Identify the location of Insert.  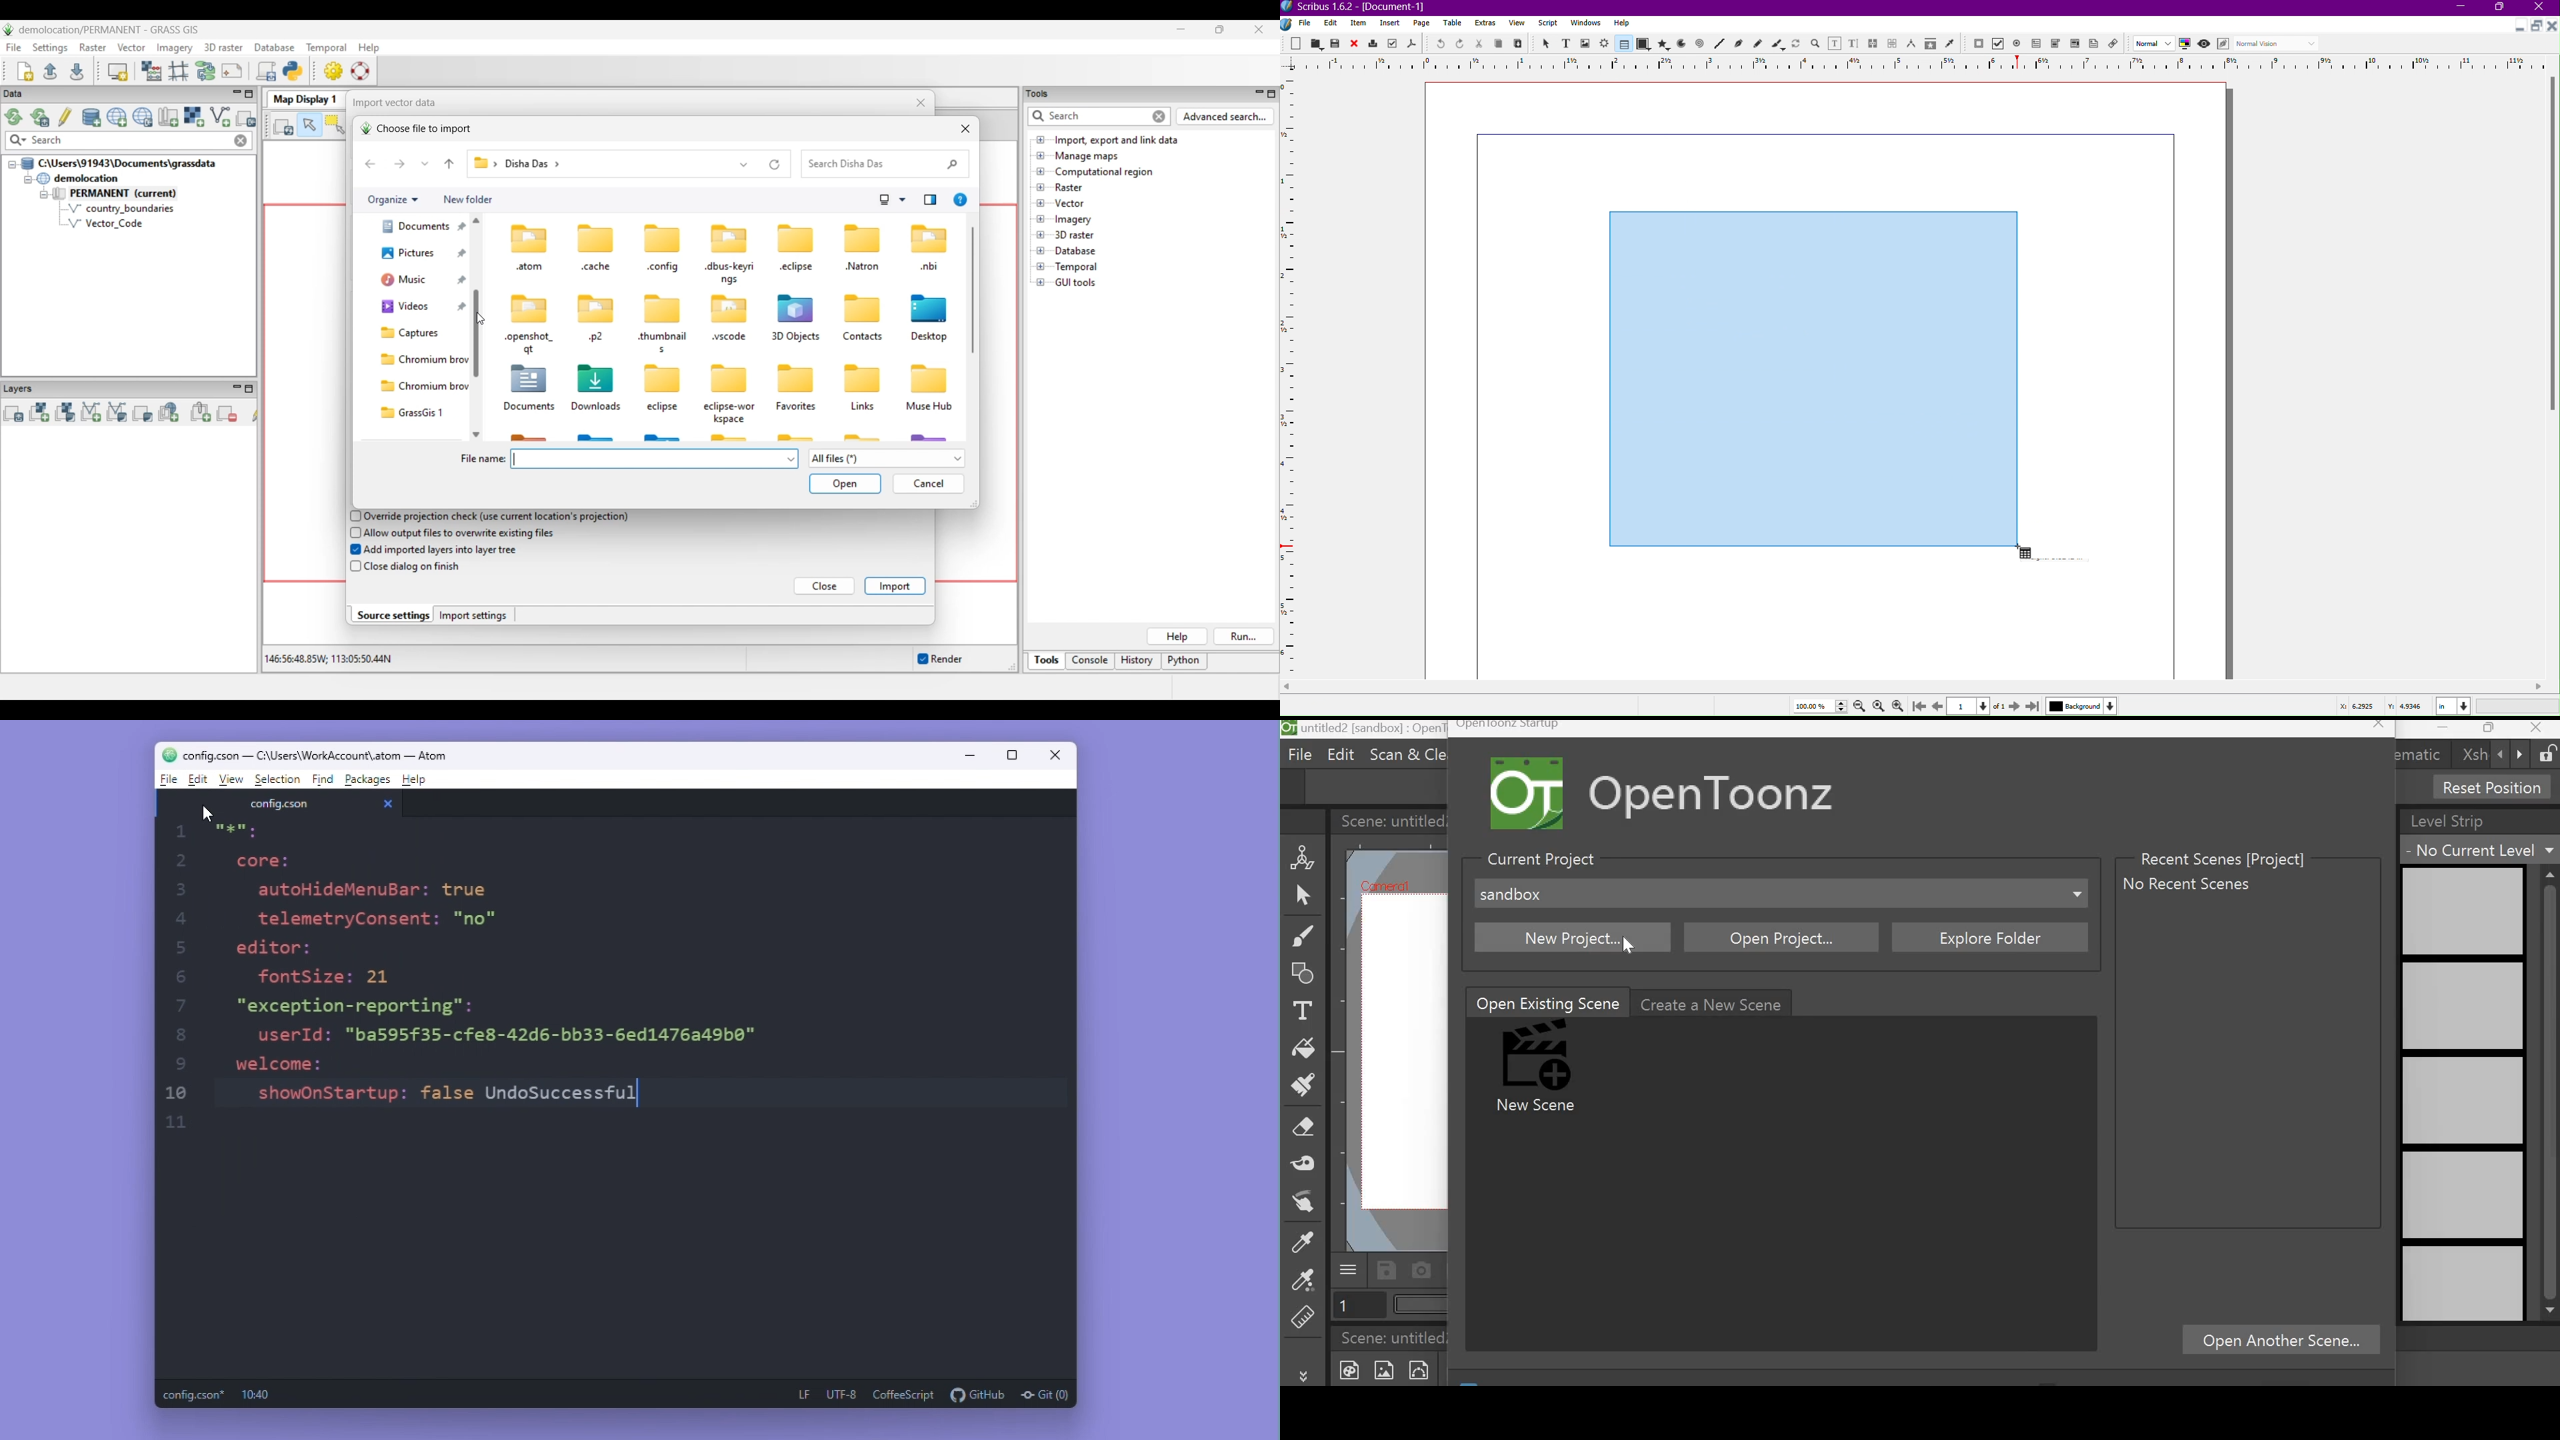
(1390, 23).